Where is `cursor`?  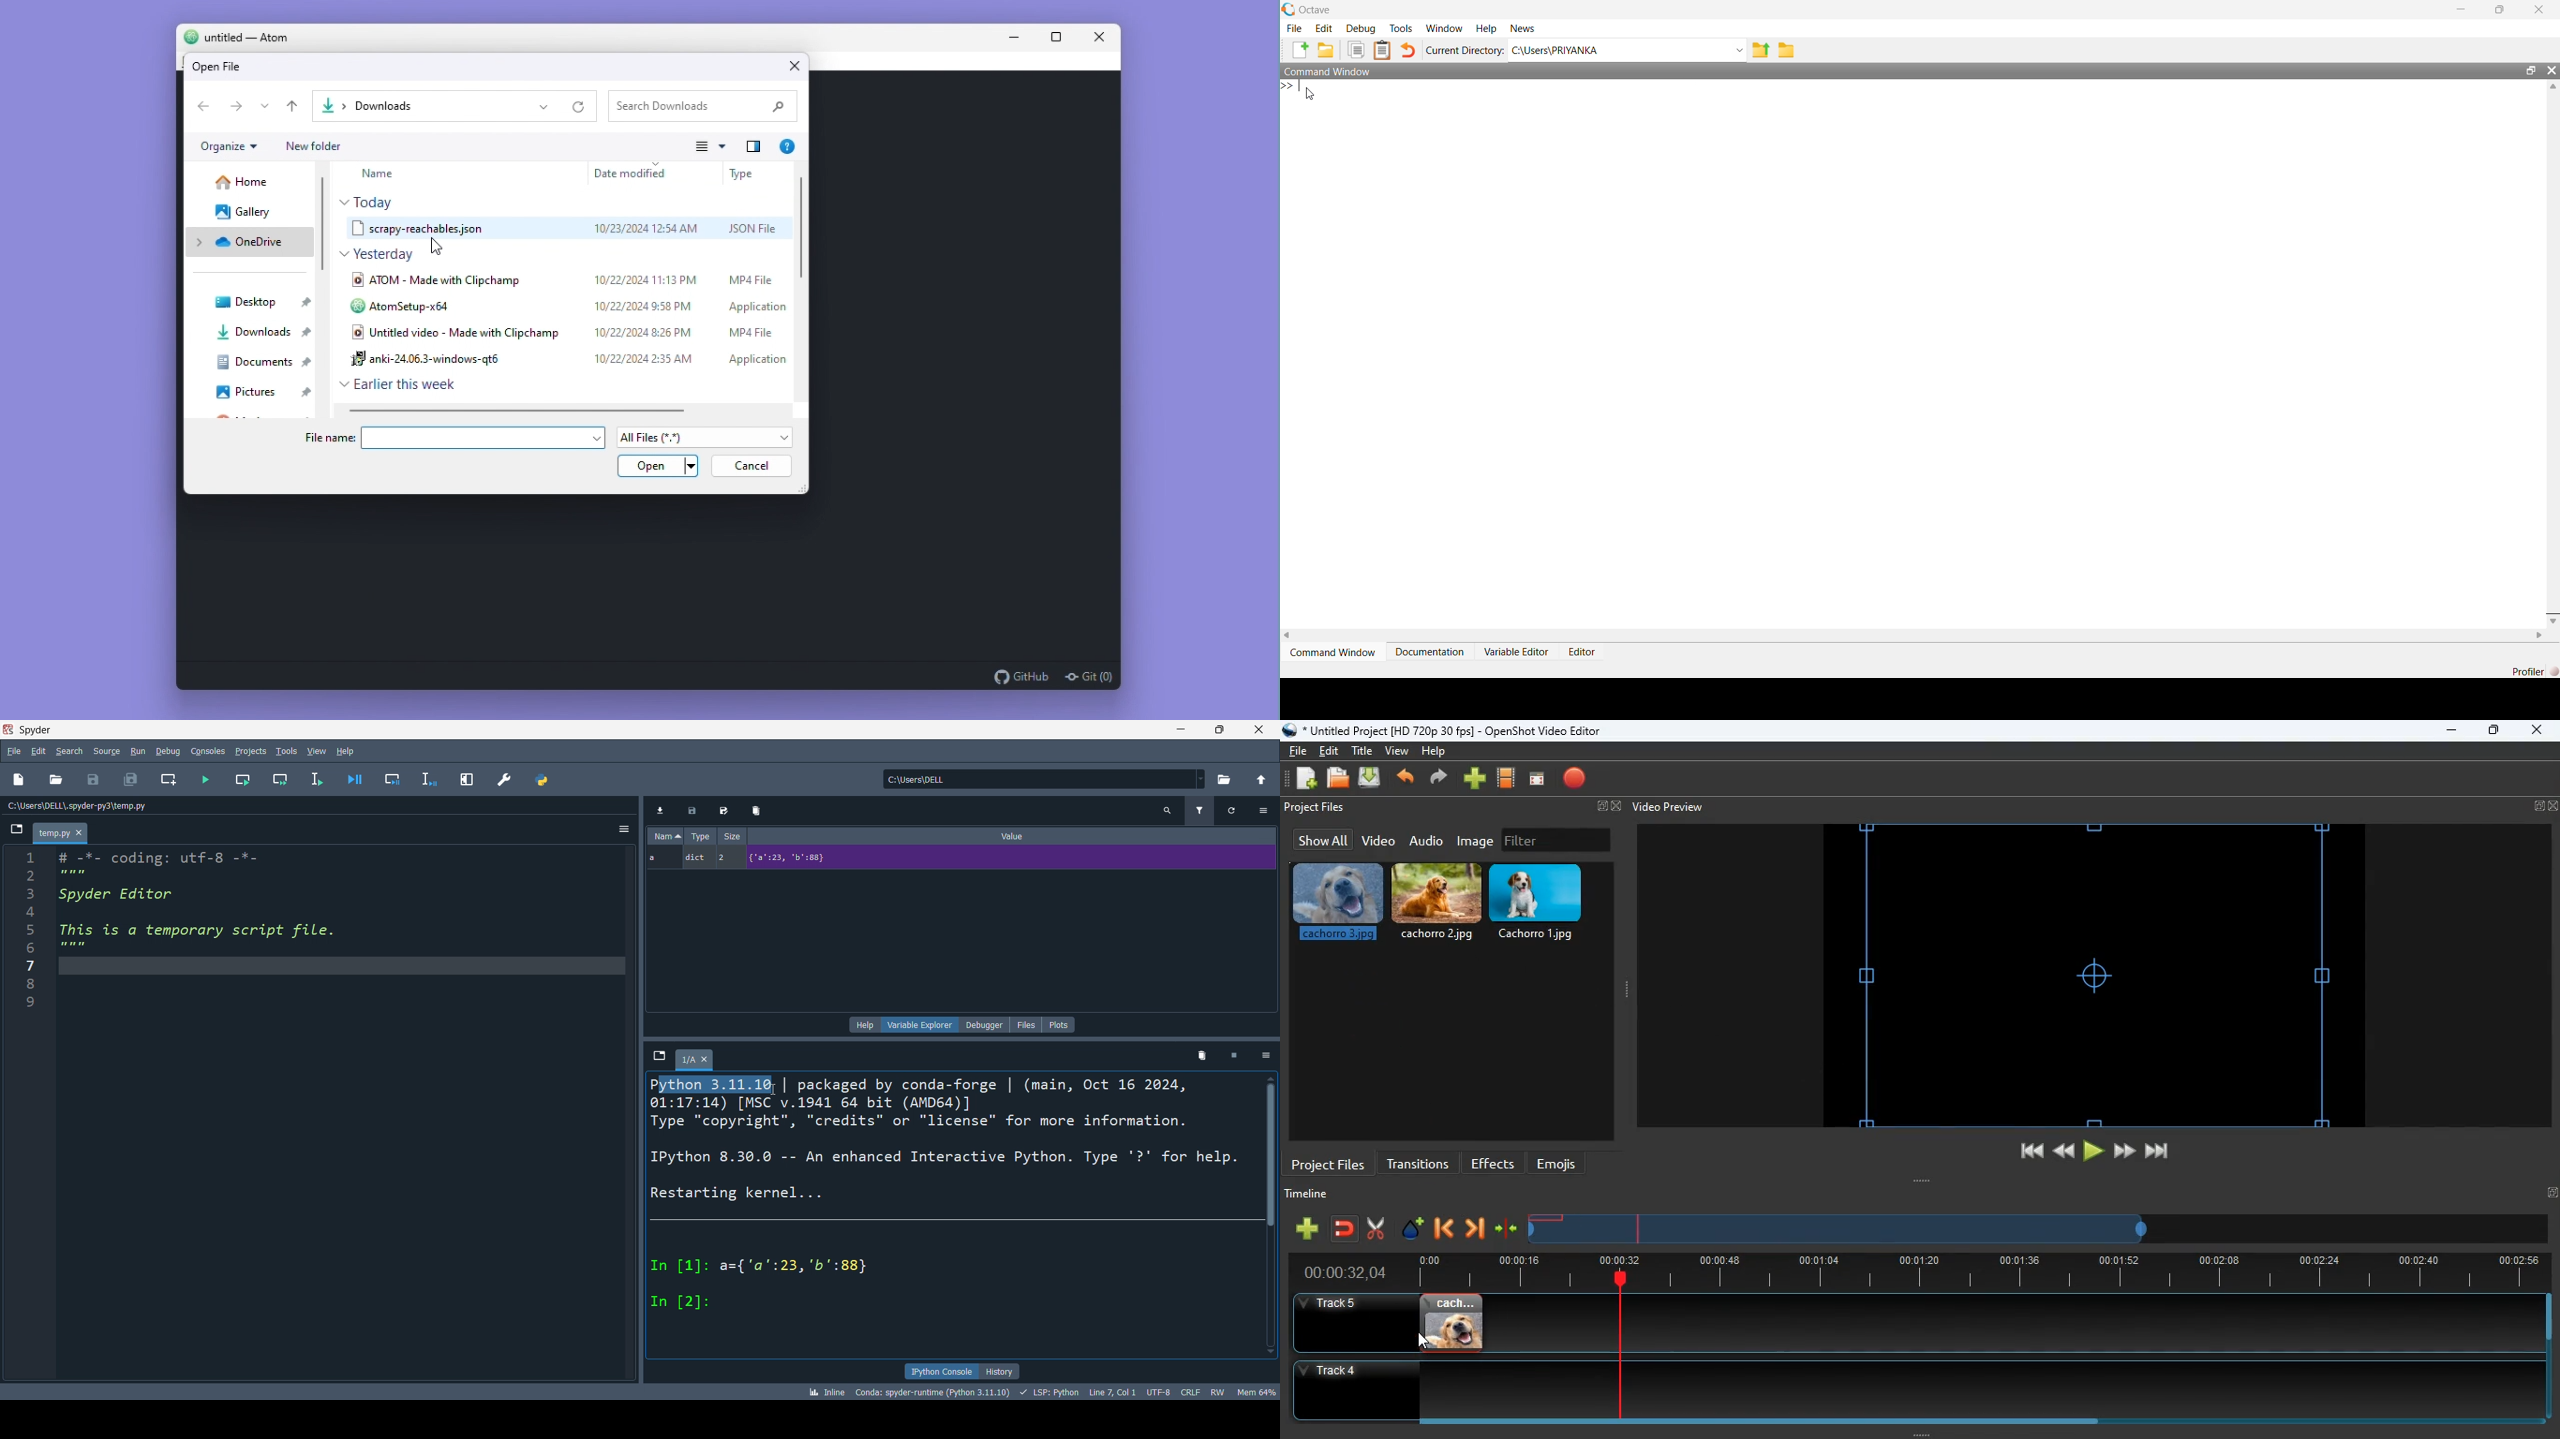 cursor is located at coordinates (774, 1090).